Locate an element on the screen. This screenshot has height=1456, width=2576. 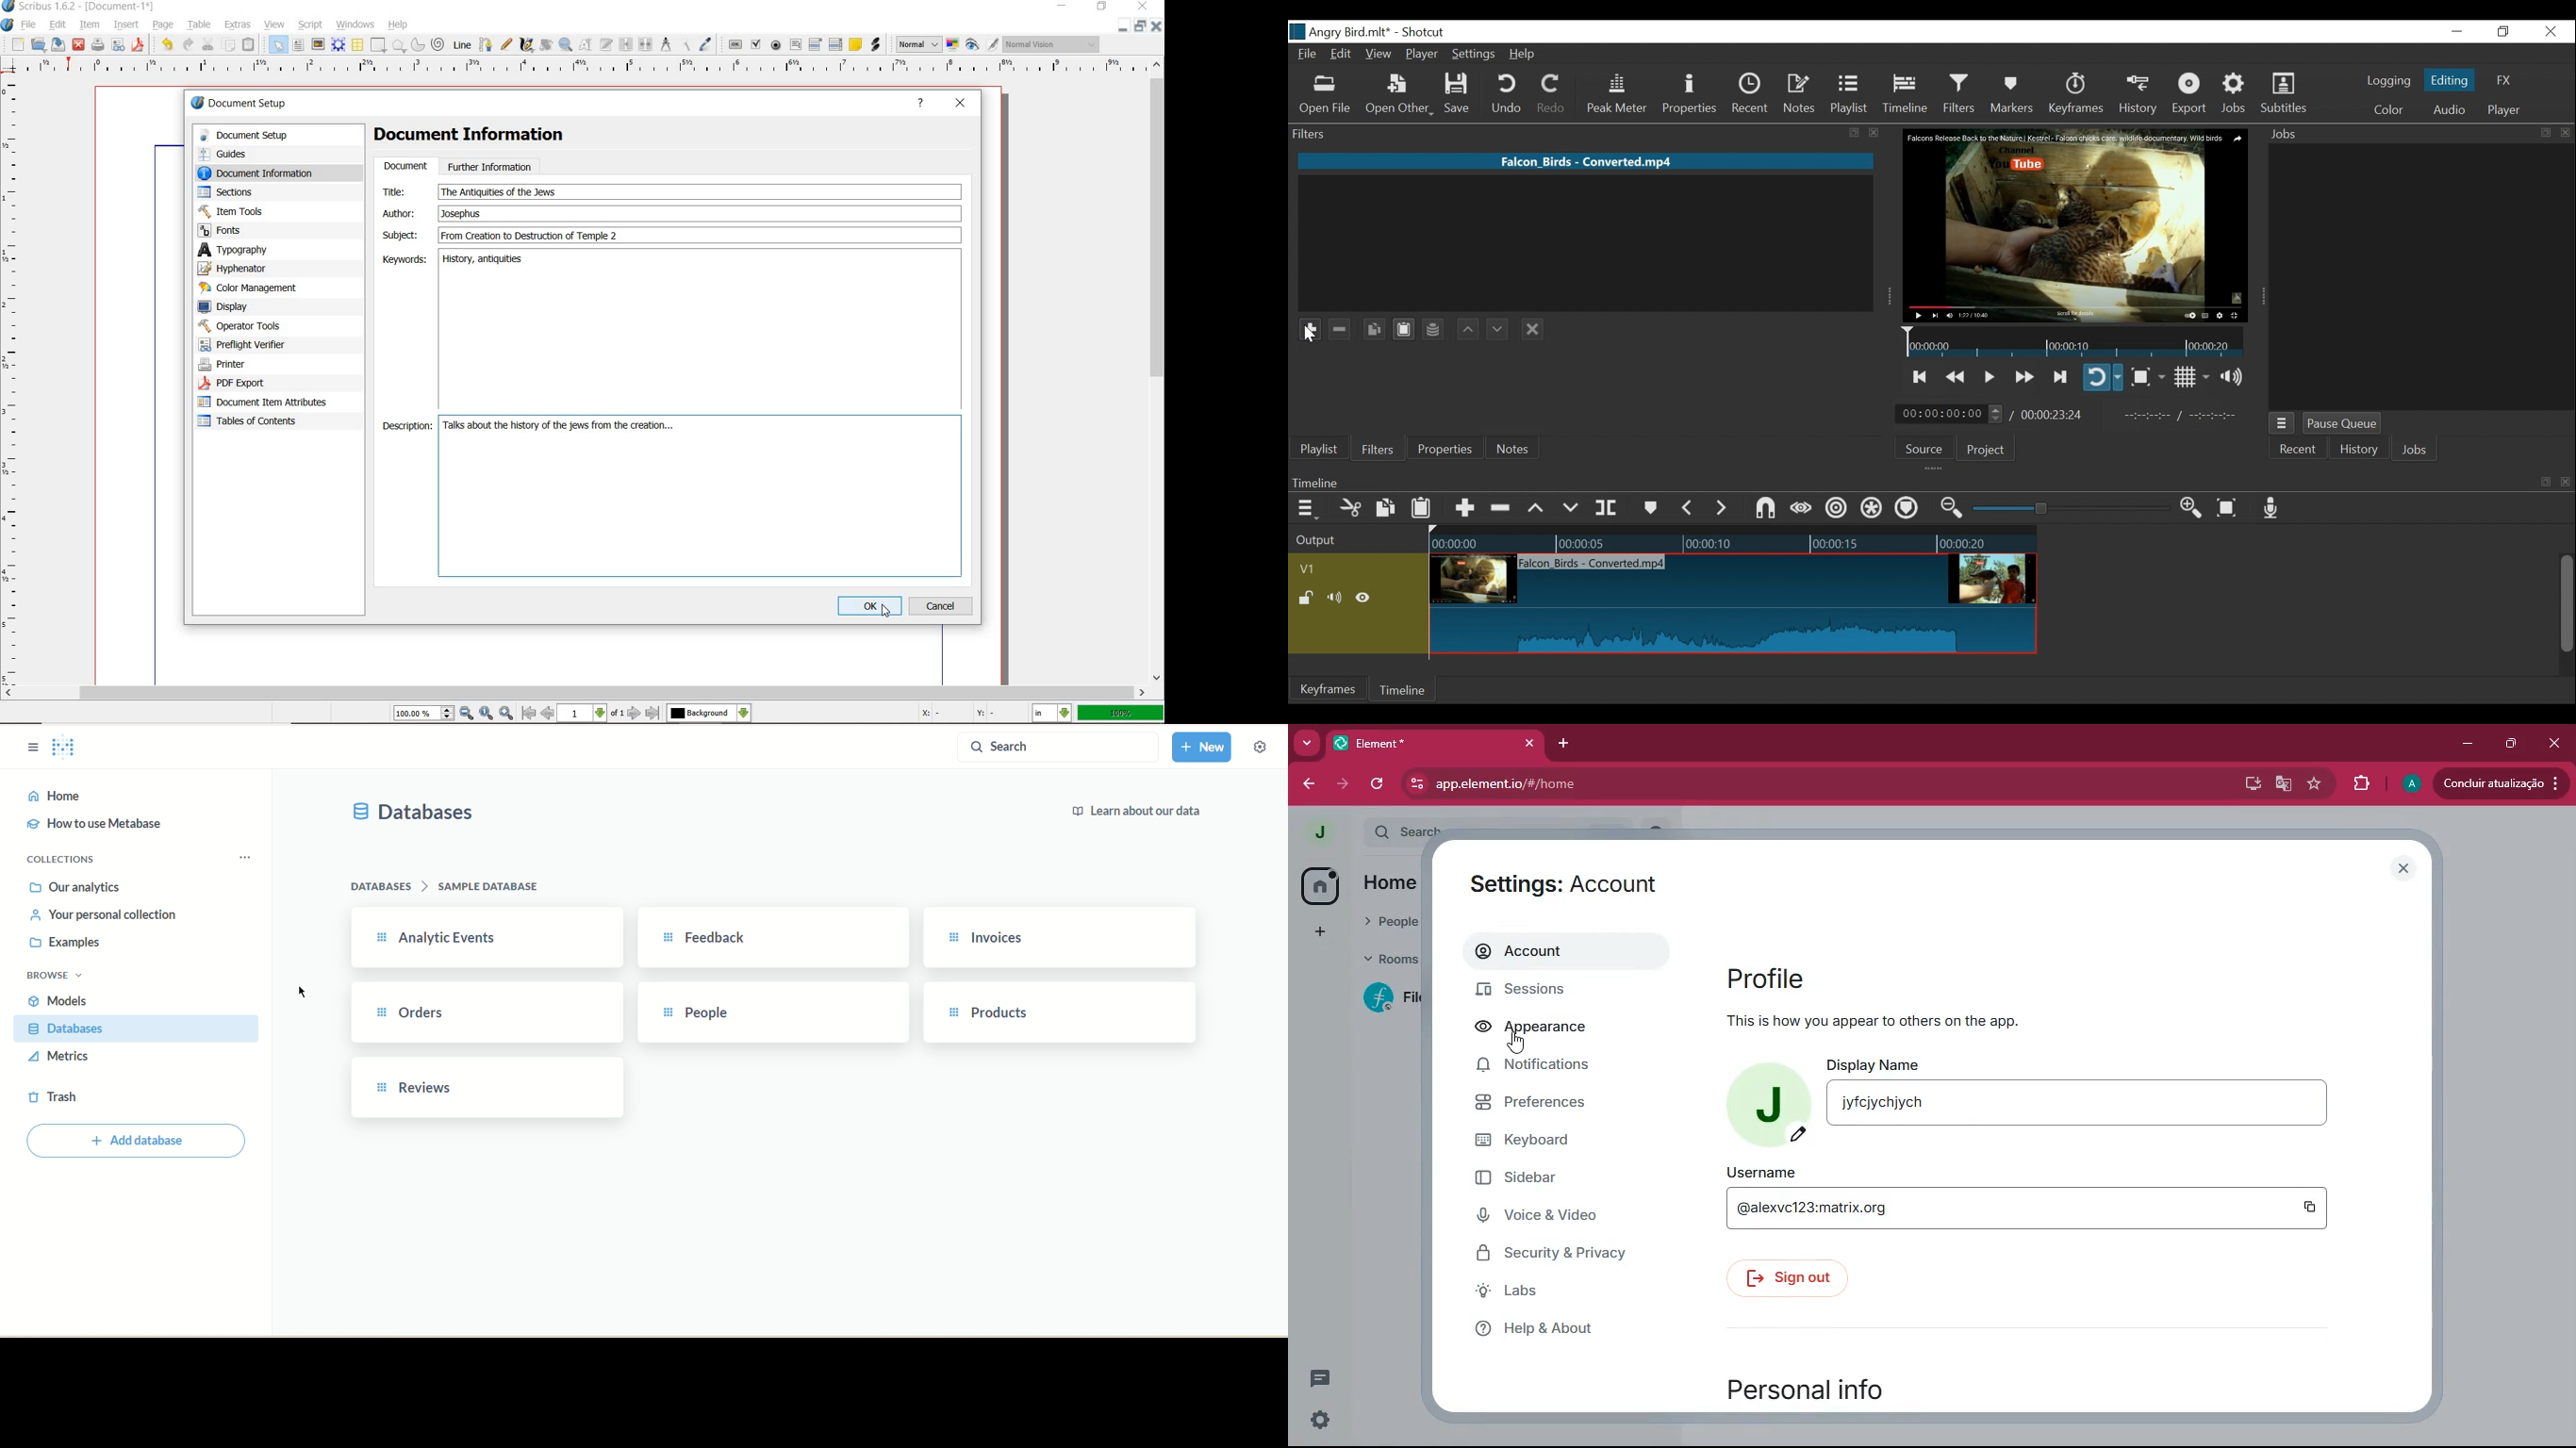
Jobs is located at coordinates (2288, 135).